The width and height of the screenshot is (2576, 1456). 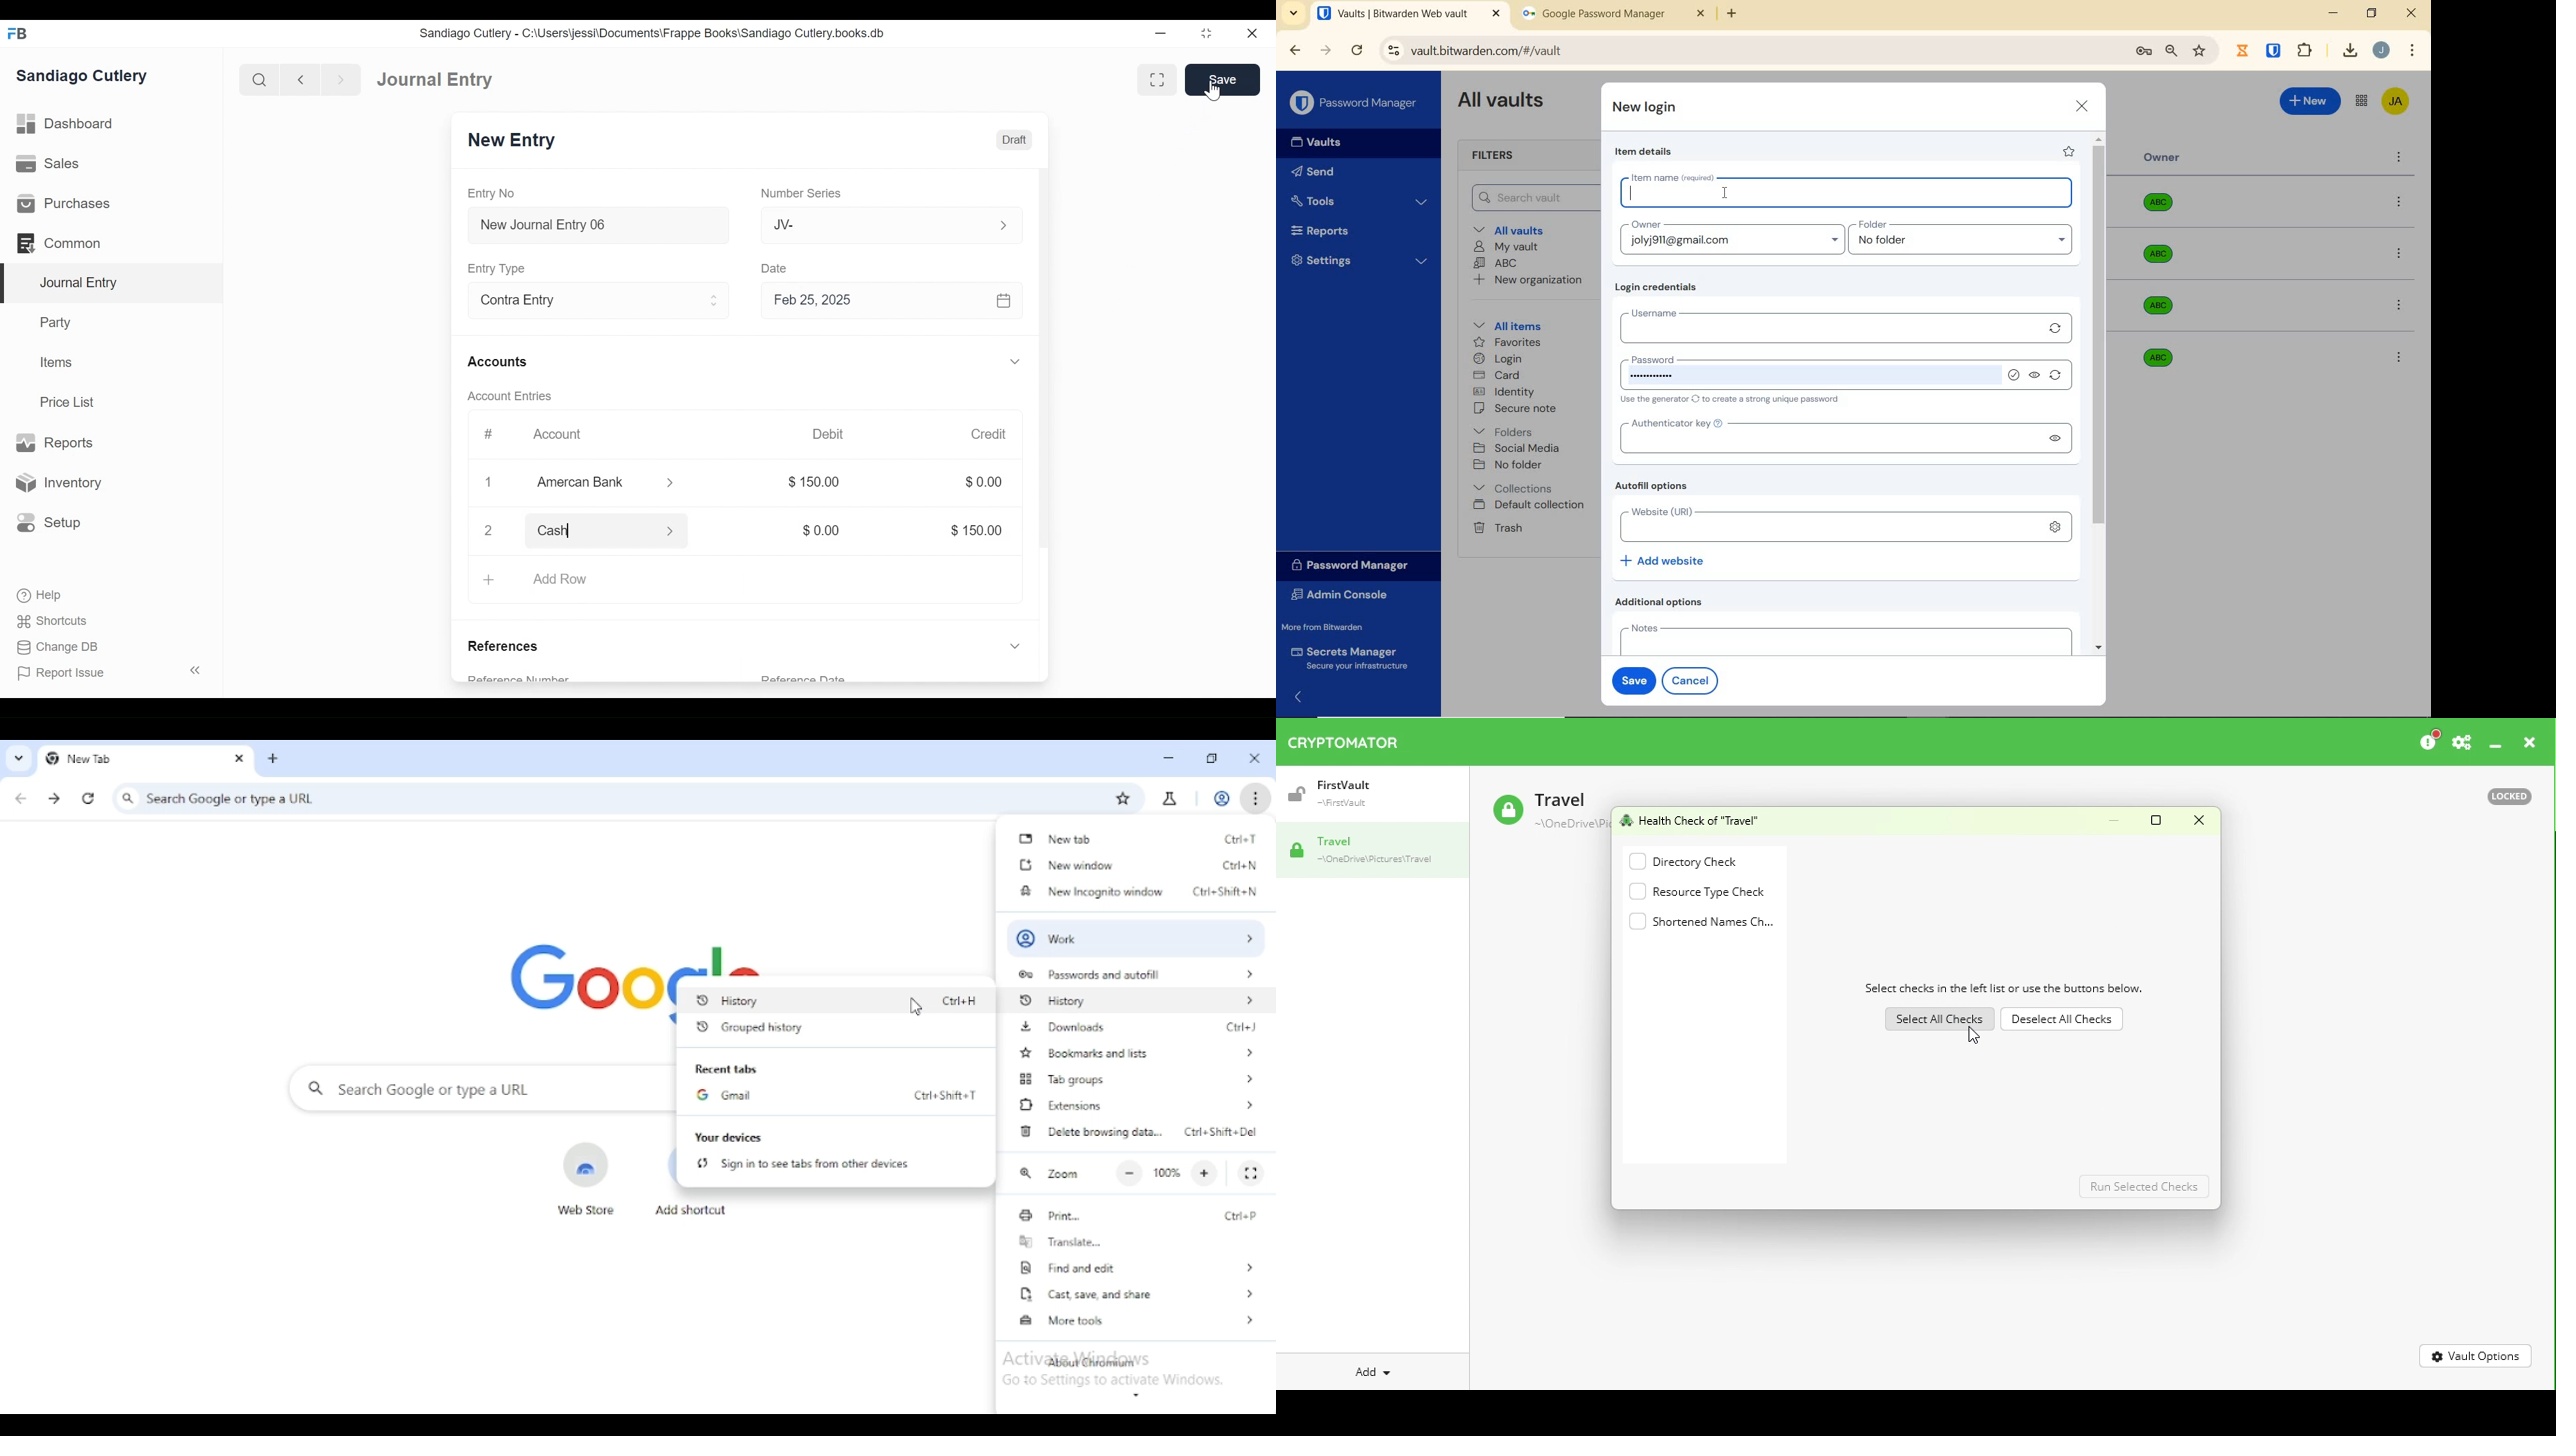 I want to click on $0.00, so click(x=822, y=531).